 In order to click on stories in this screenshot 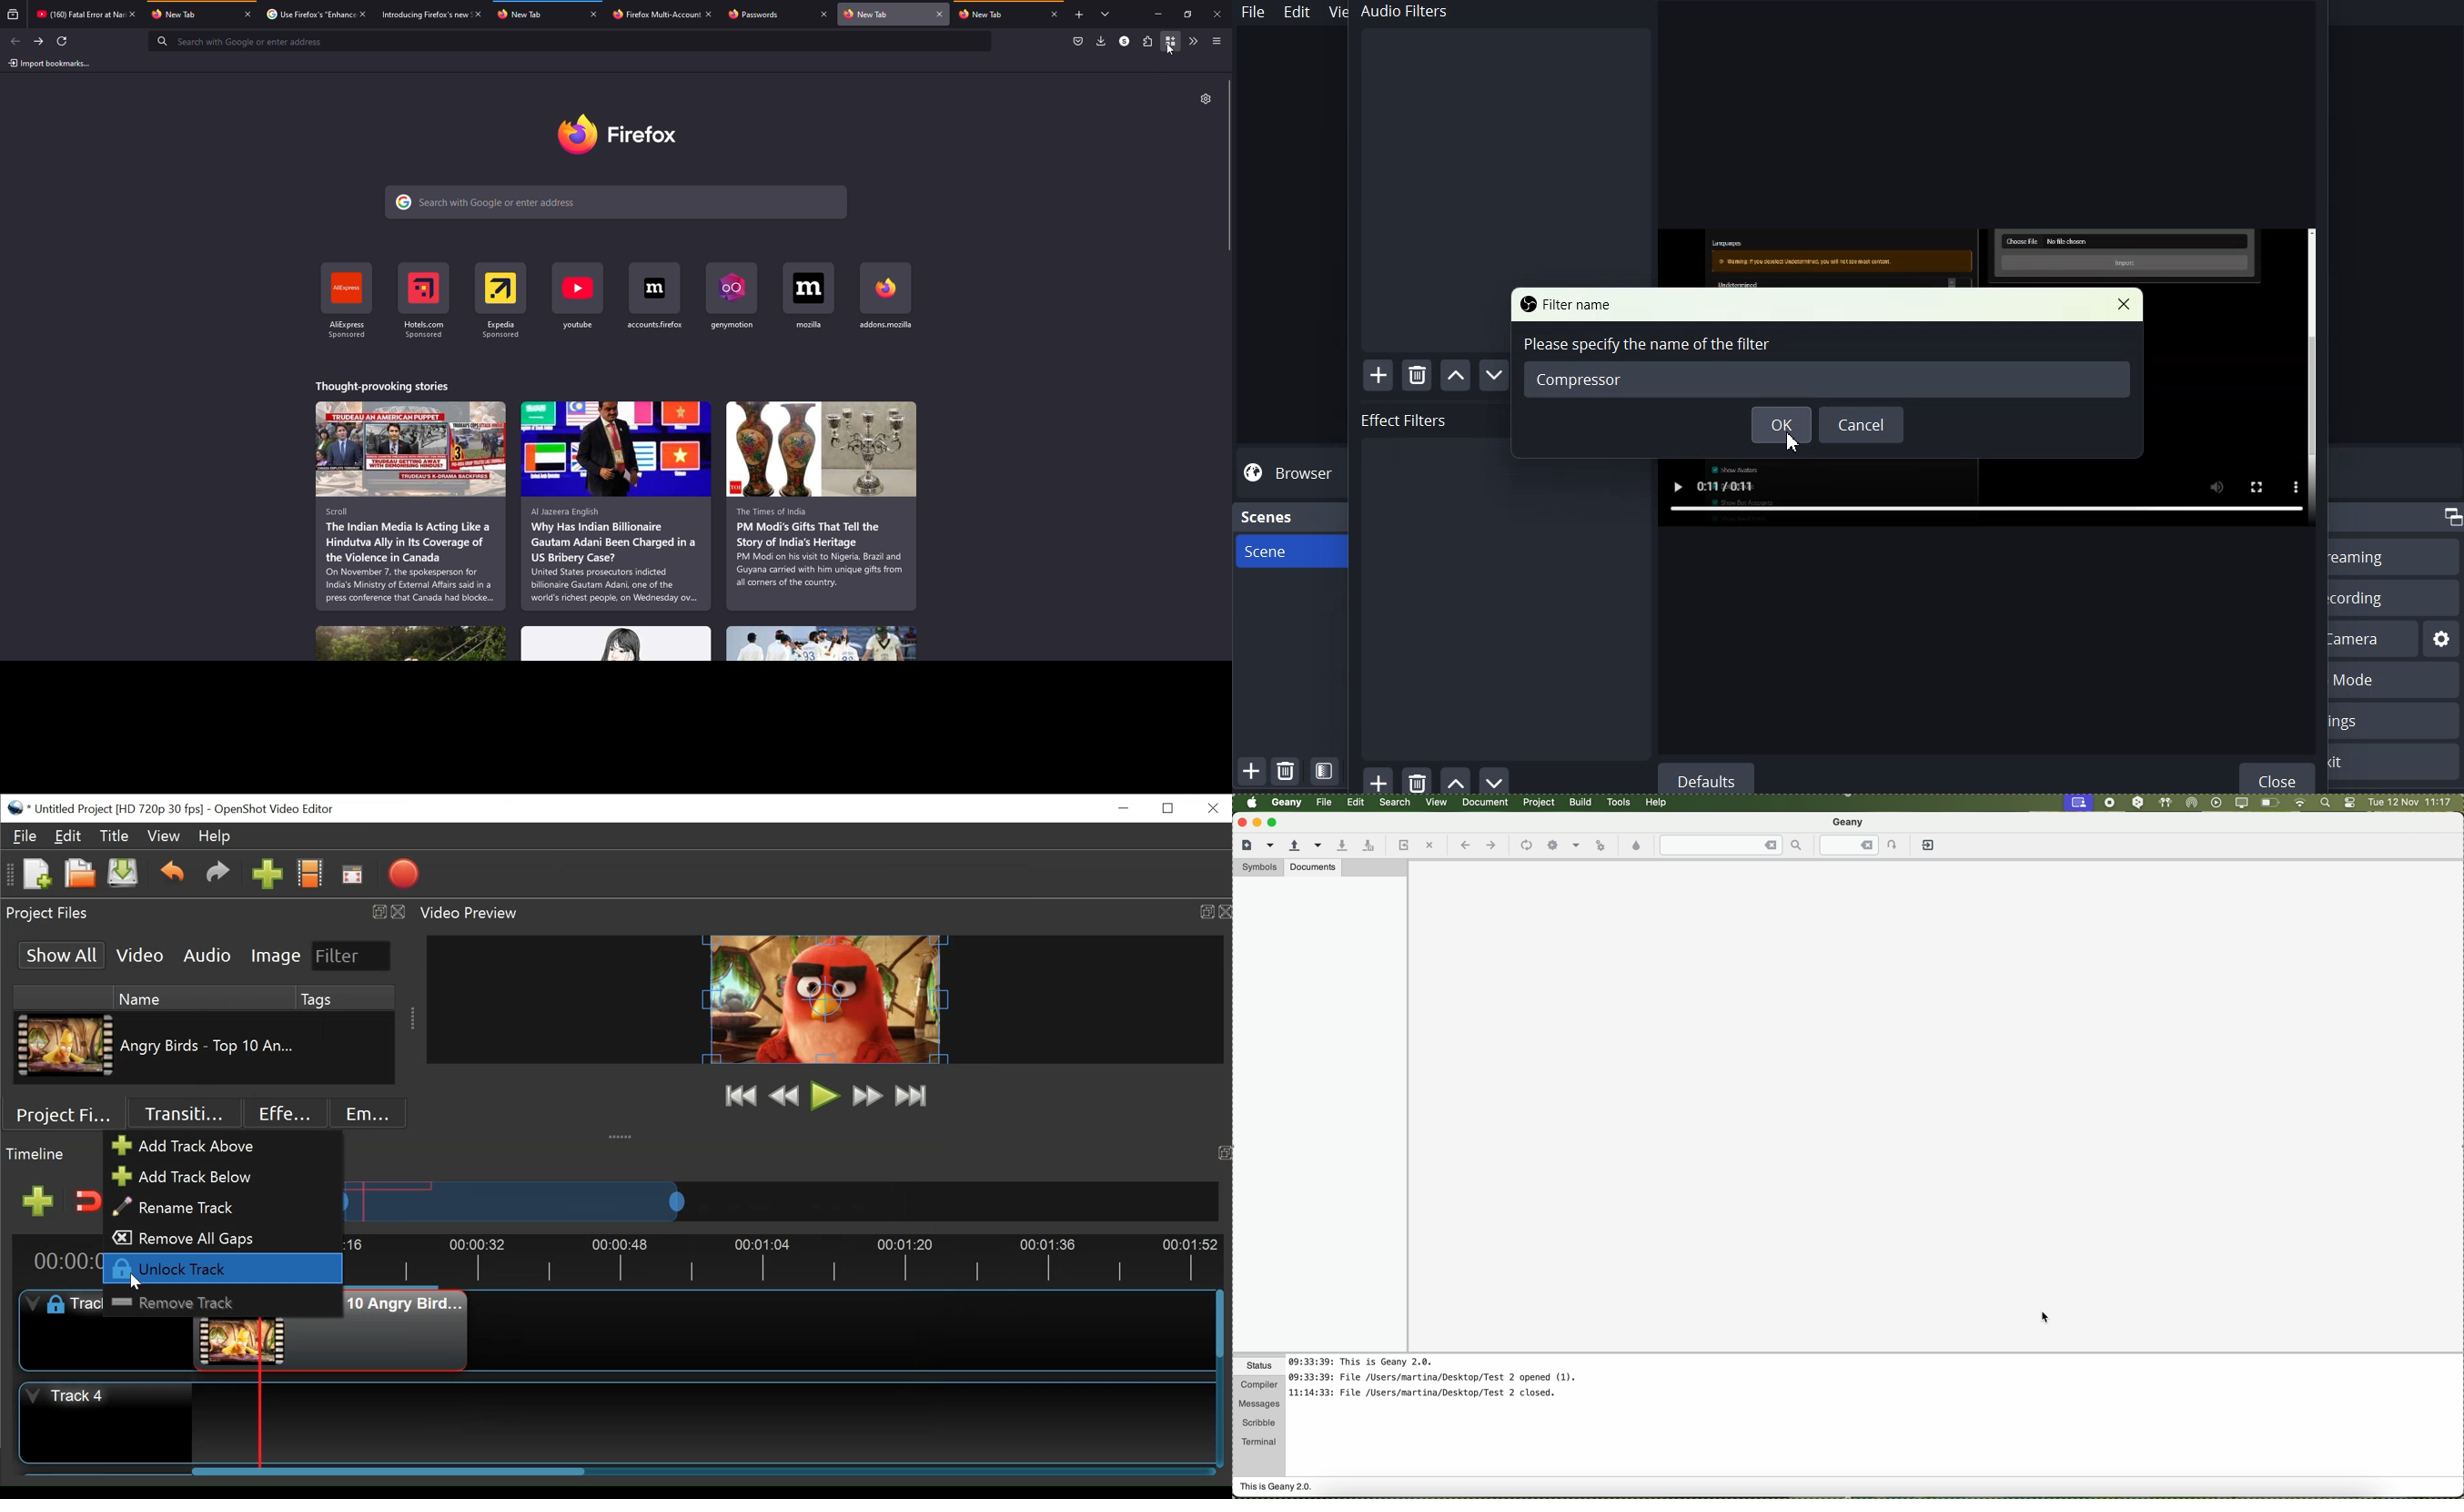, I will do `click(411, 642)`.